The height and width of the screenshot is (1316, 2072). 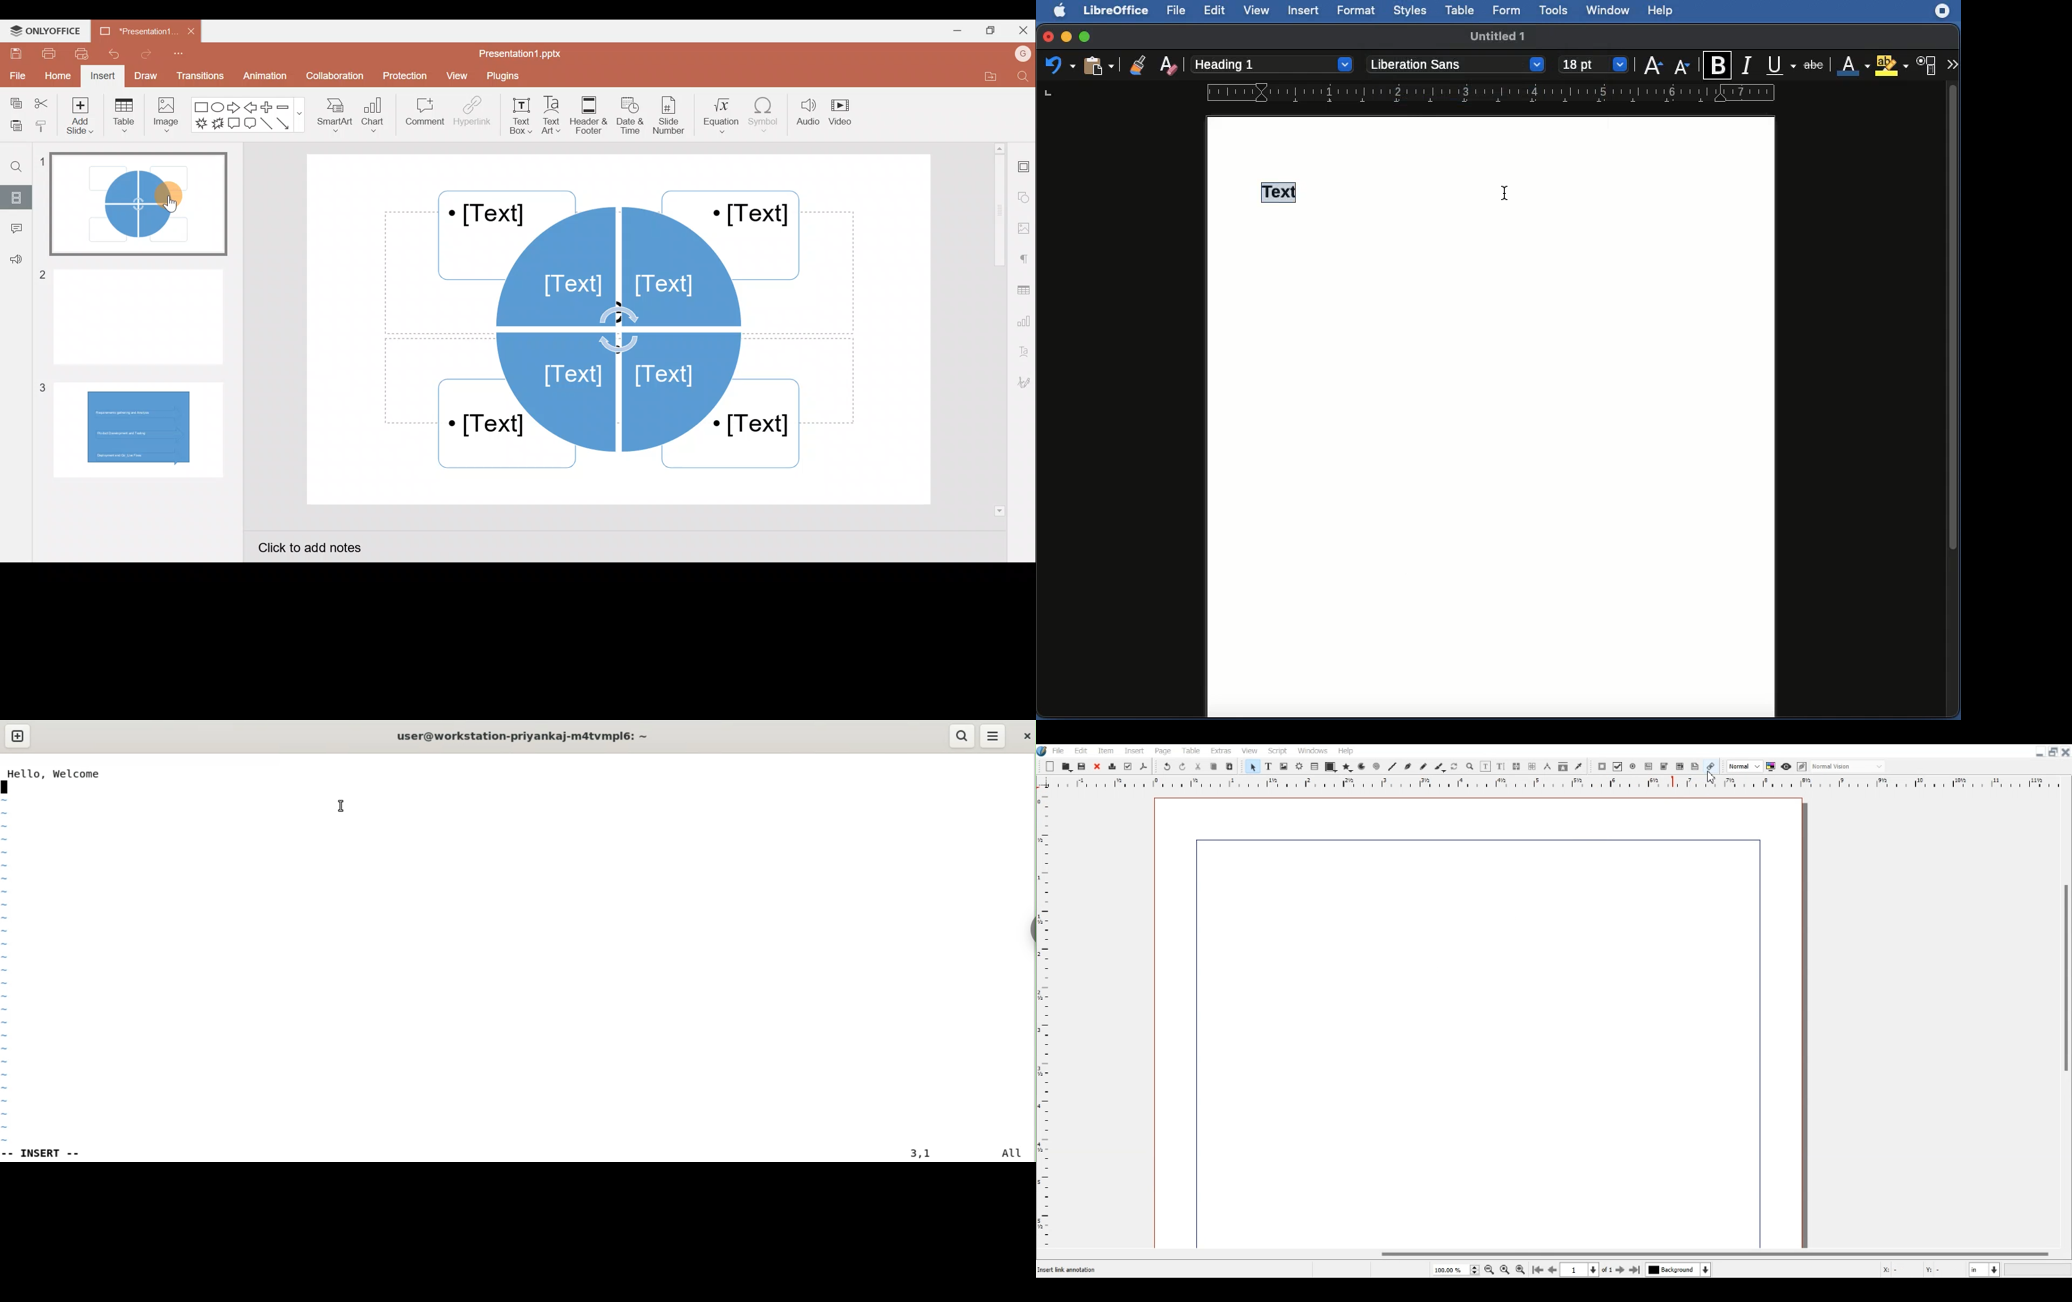 What do you see at coordinates (1031, 929) in the screenshot?
I see `sidebar` at bounding box center [1031, 929].